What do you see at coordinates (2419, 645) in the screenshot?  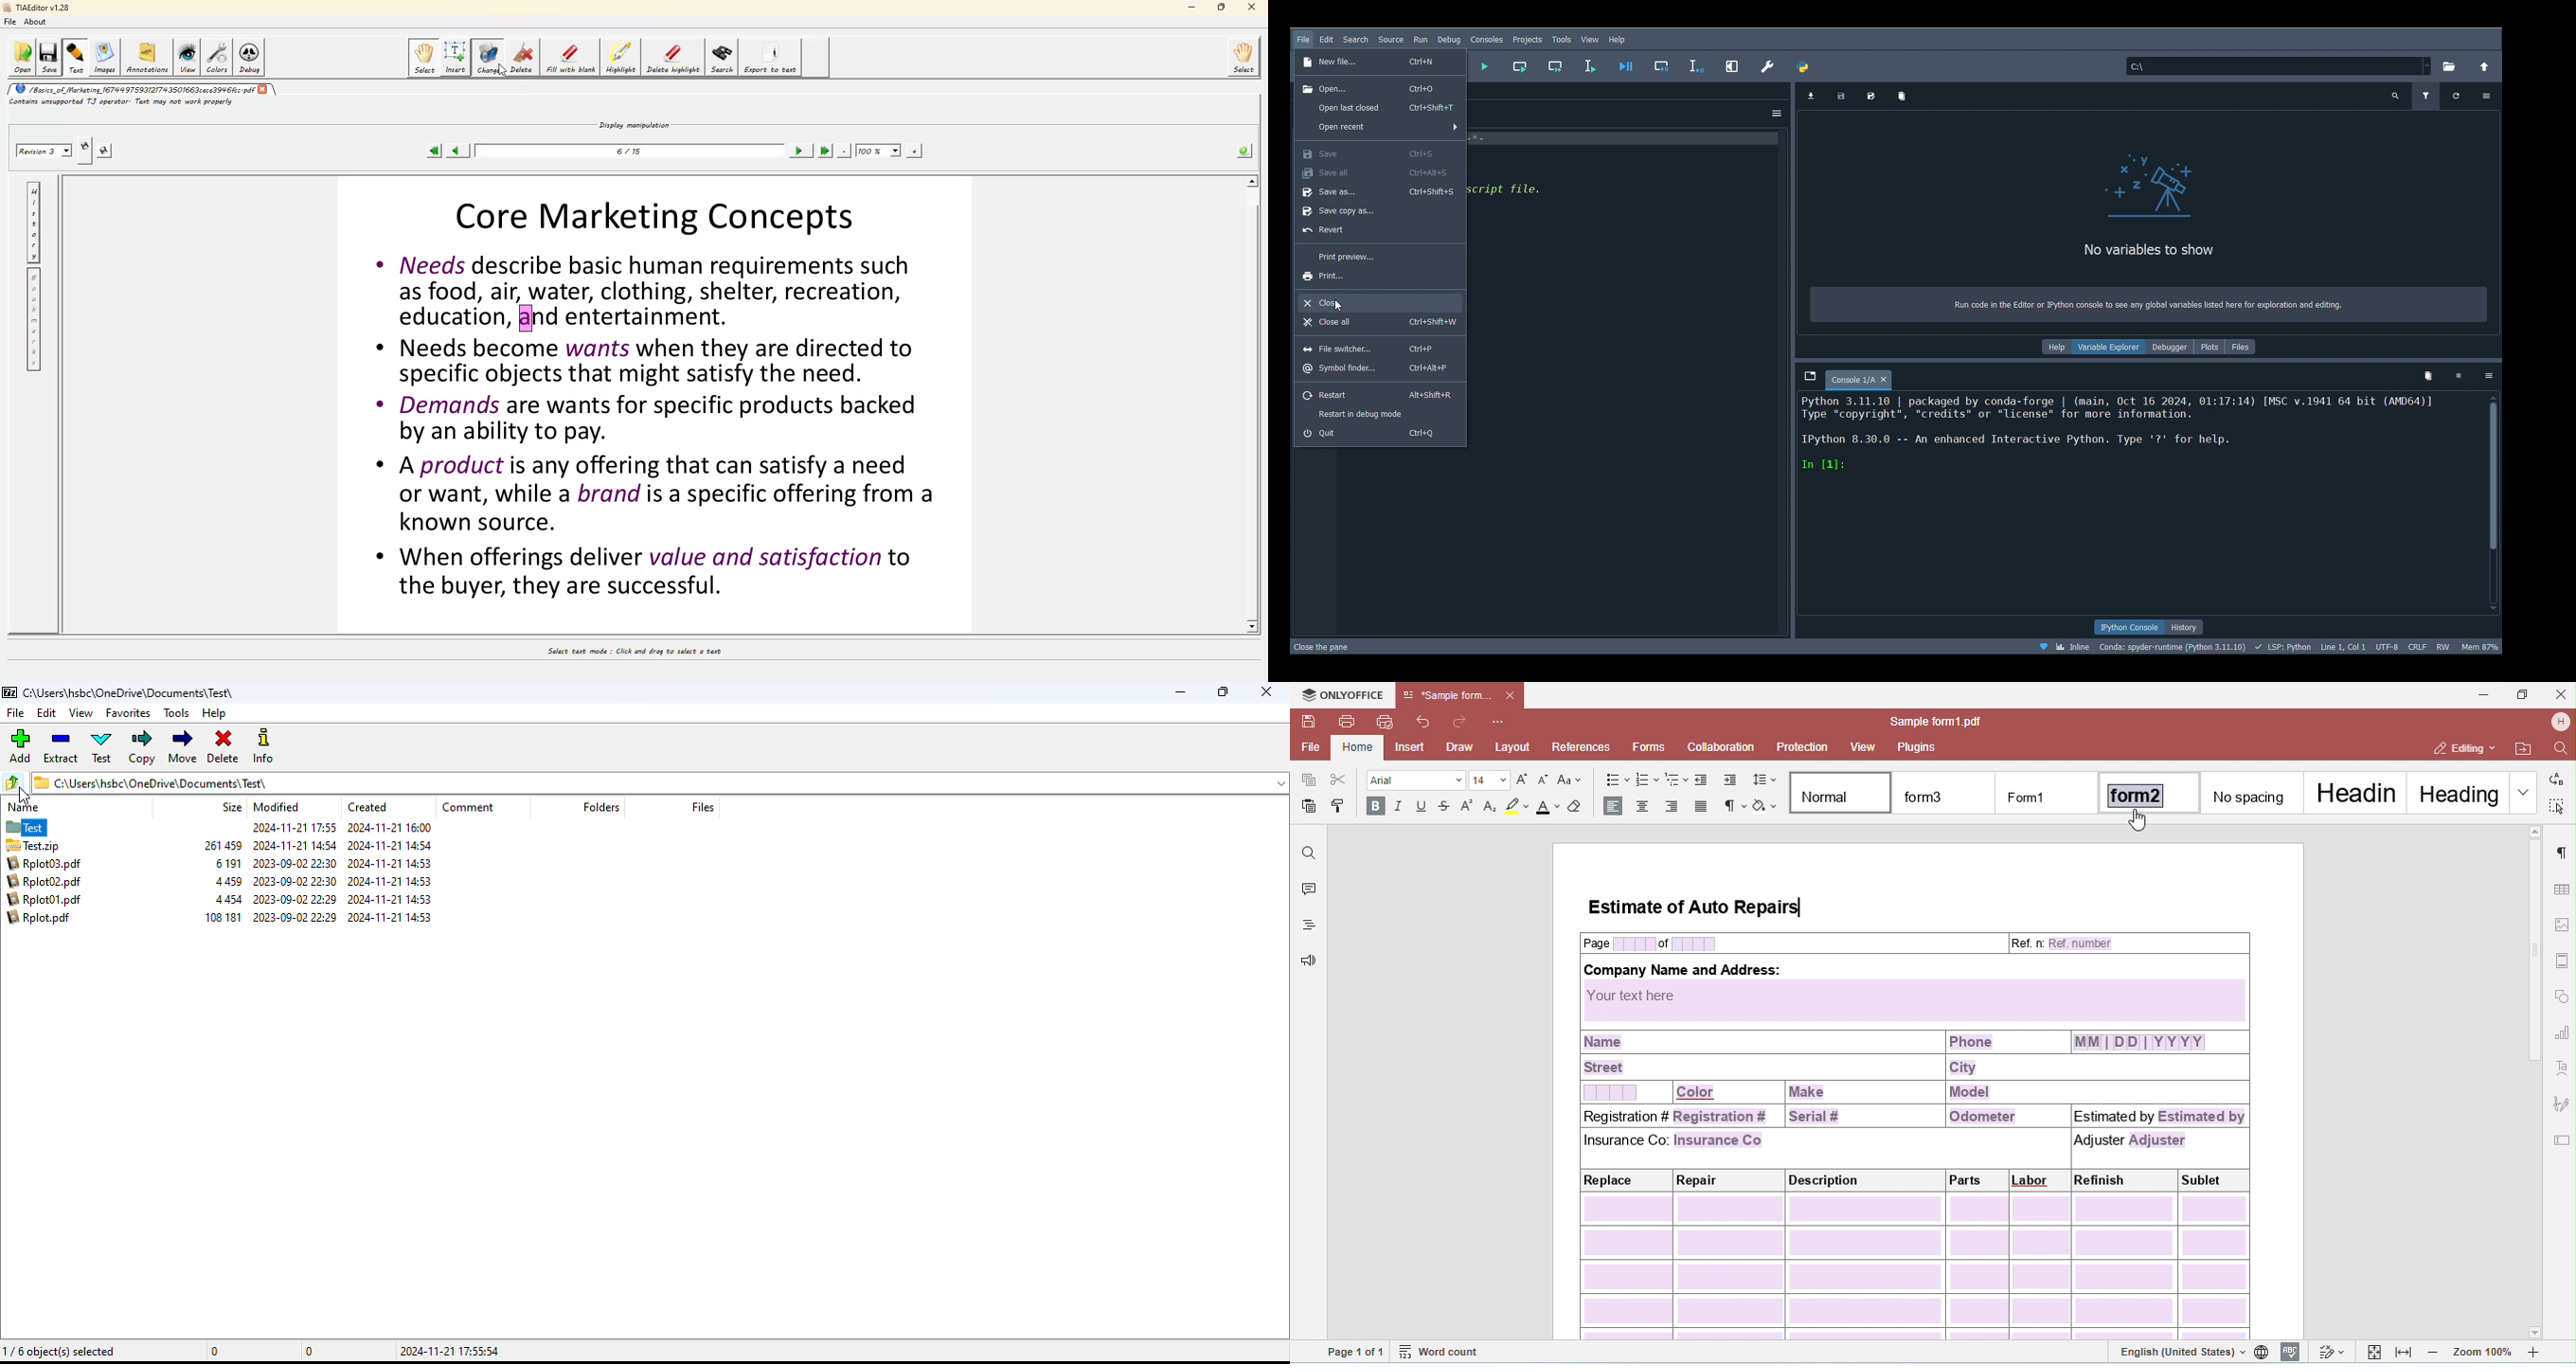 I see `File EOL Status` at bounding box center [2419, 645].